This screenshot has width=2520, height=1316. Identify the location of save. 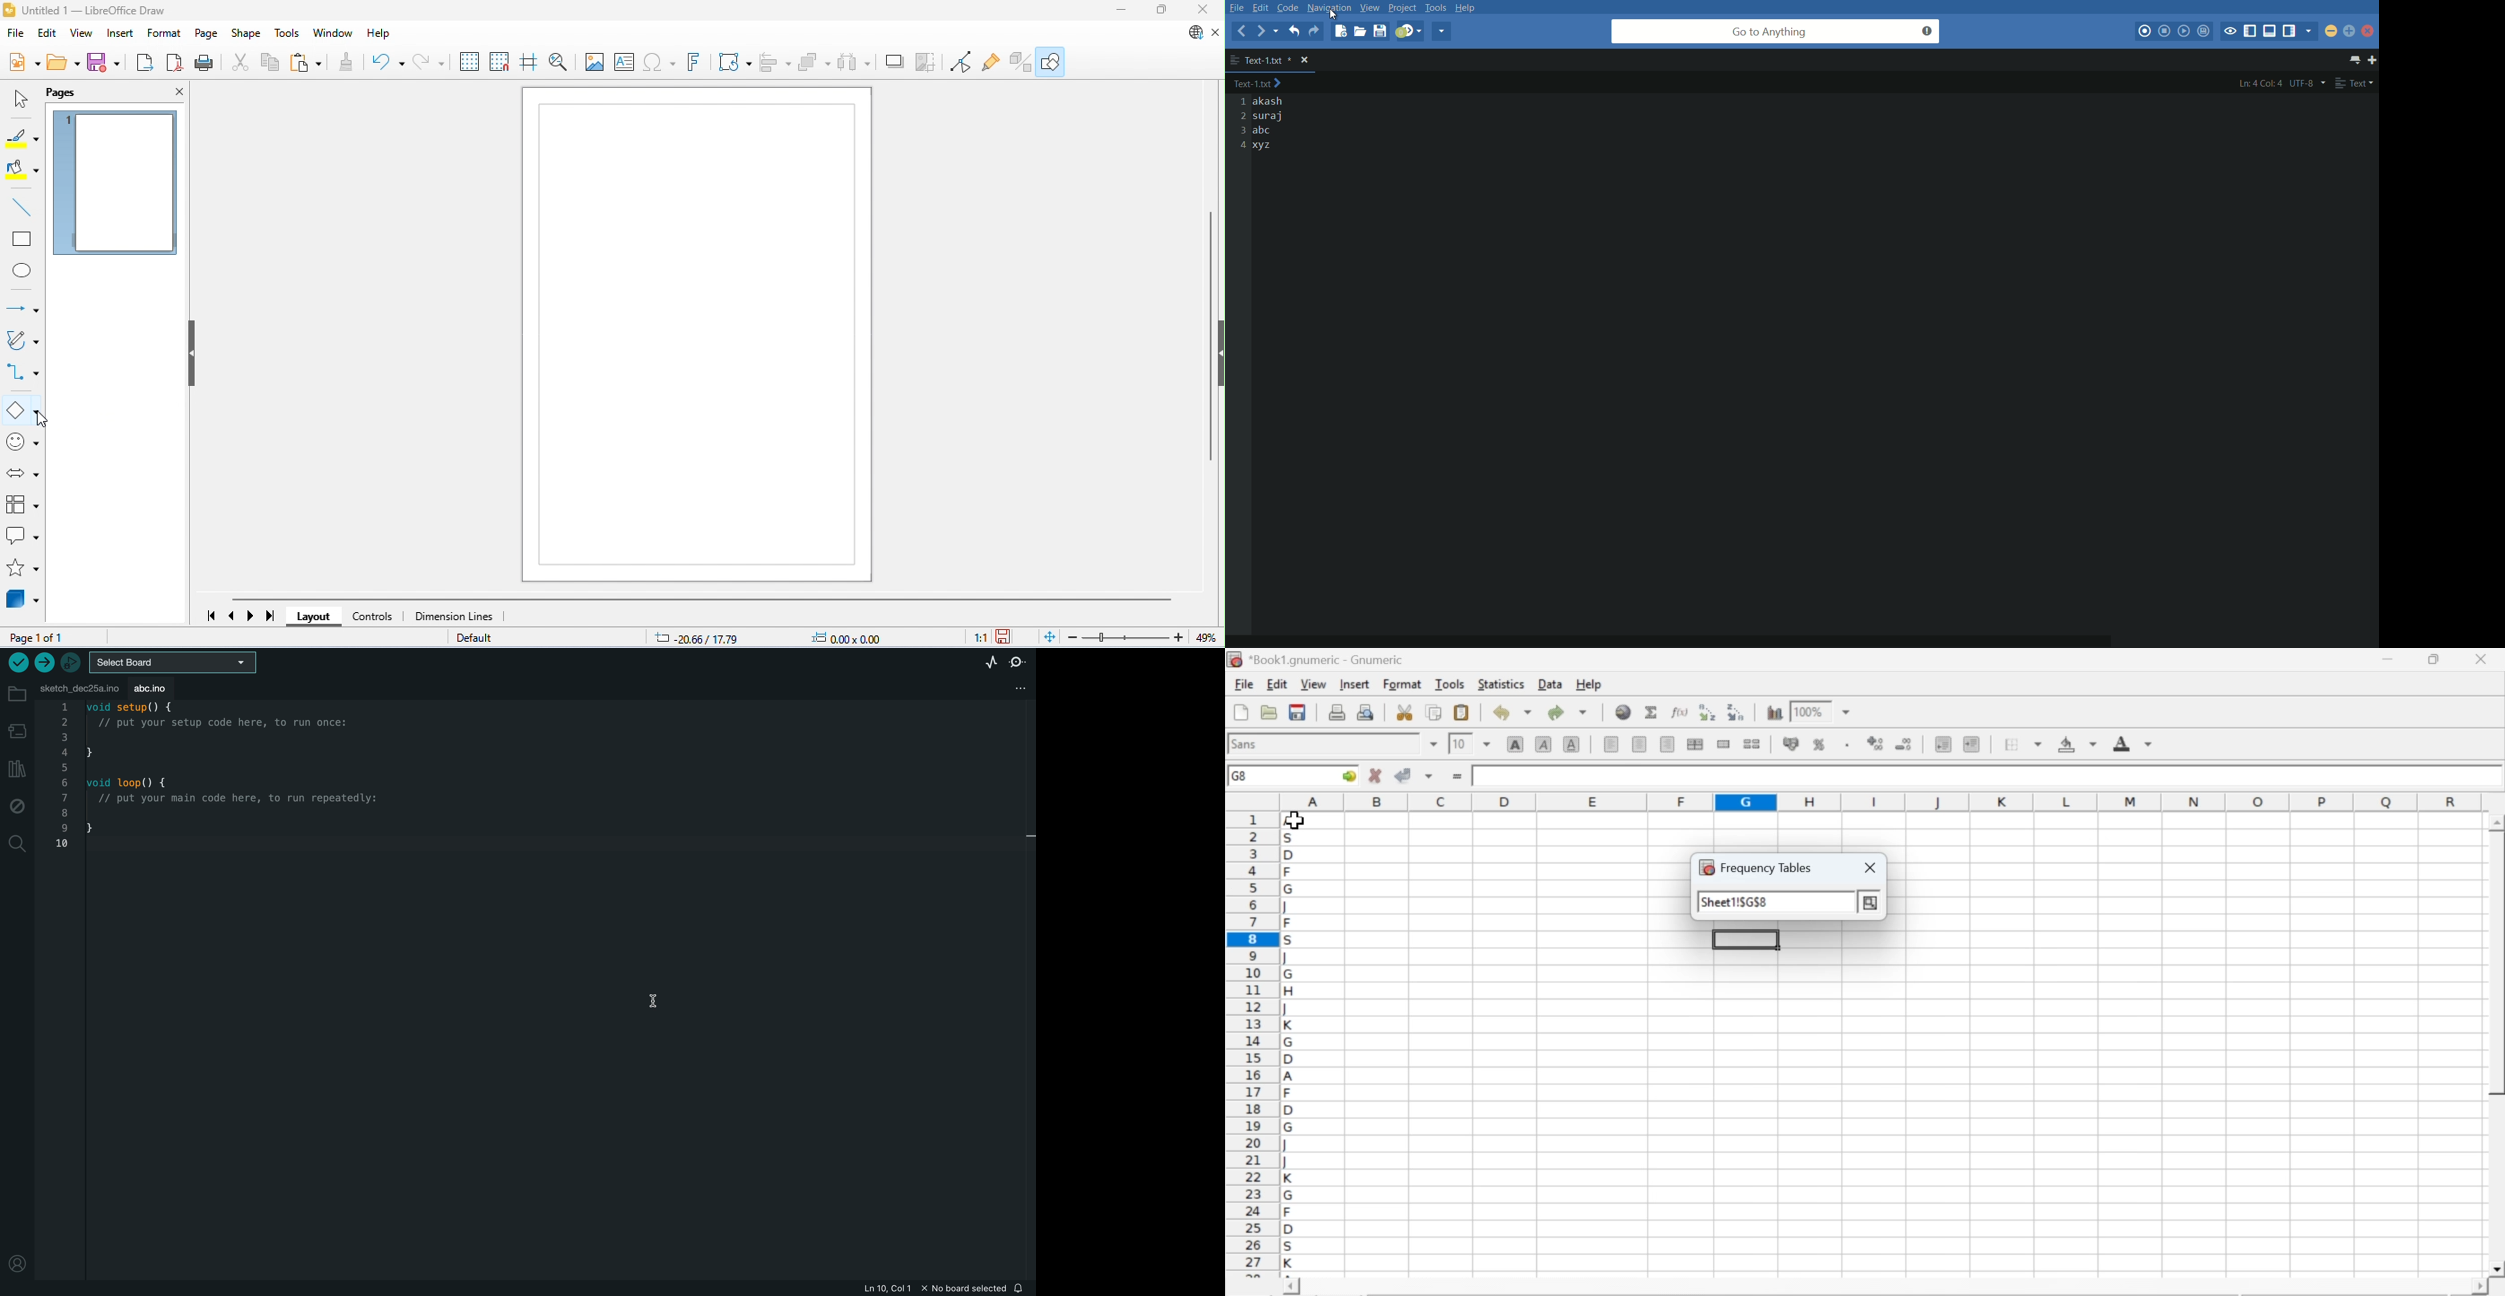
(1006, 636).